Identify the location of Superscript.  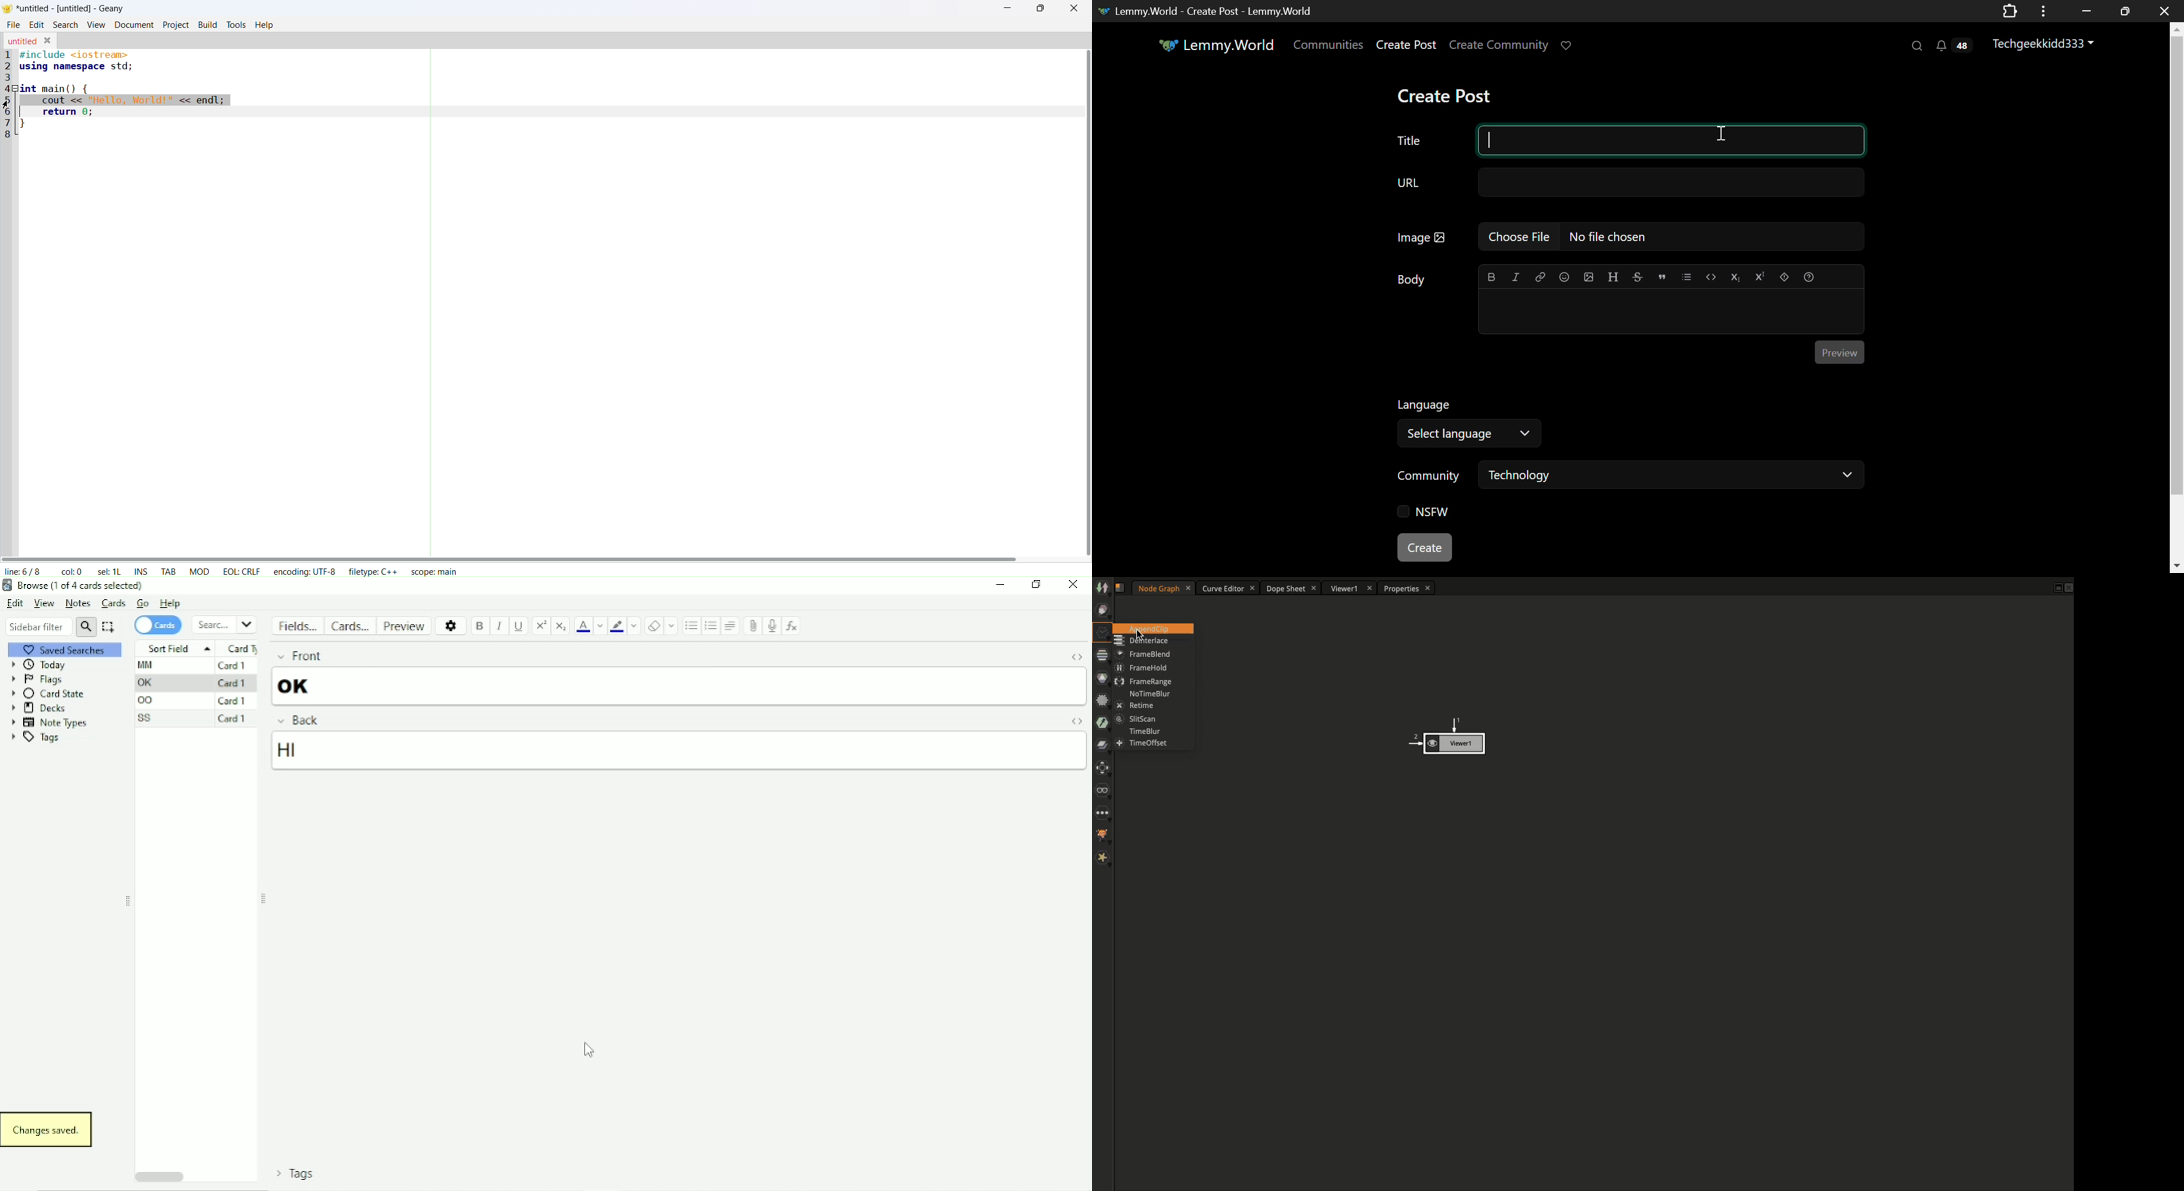
(542, 625).